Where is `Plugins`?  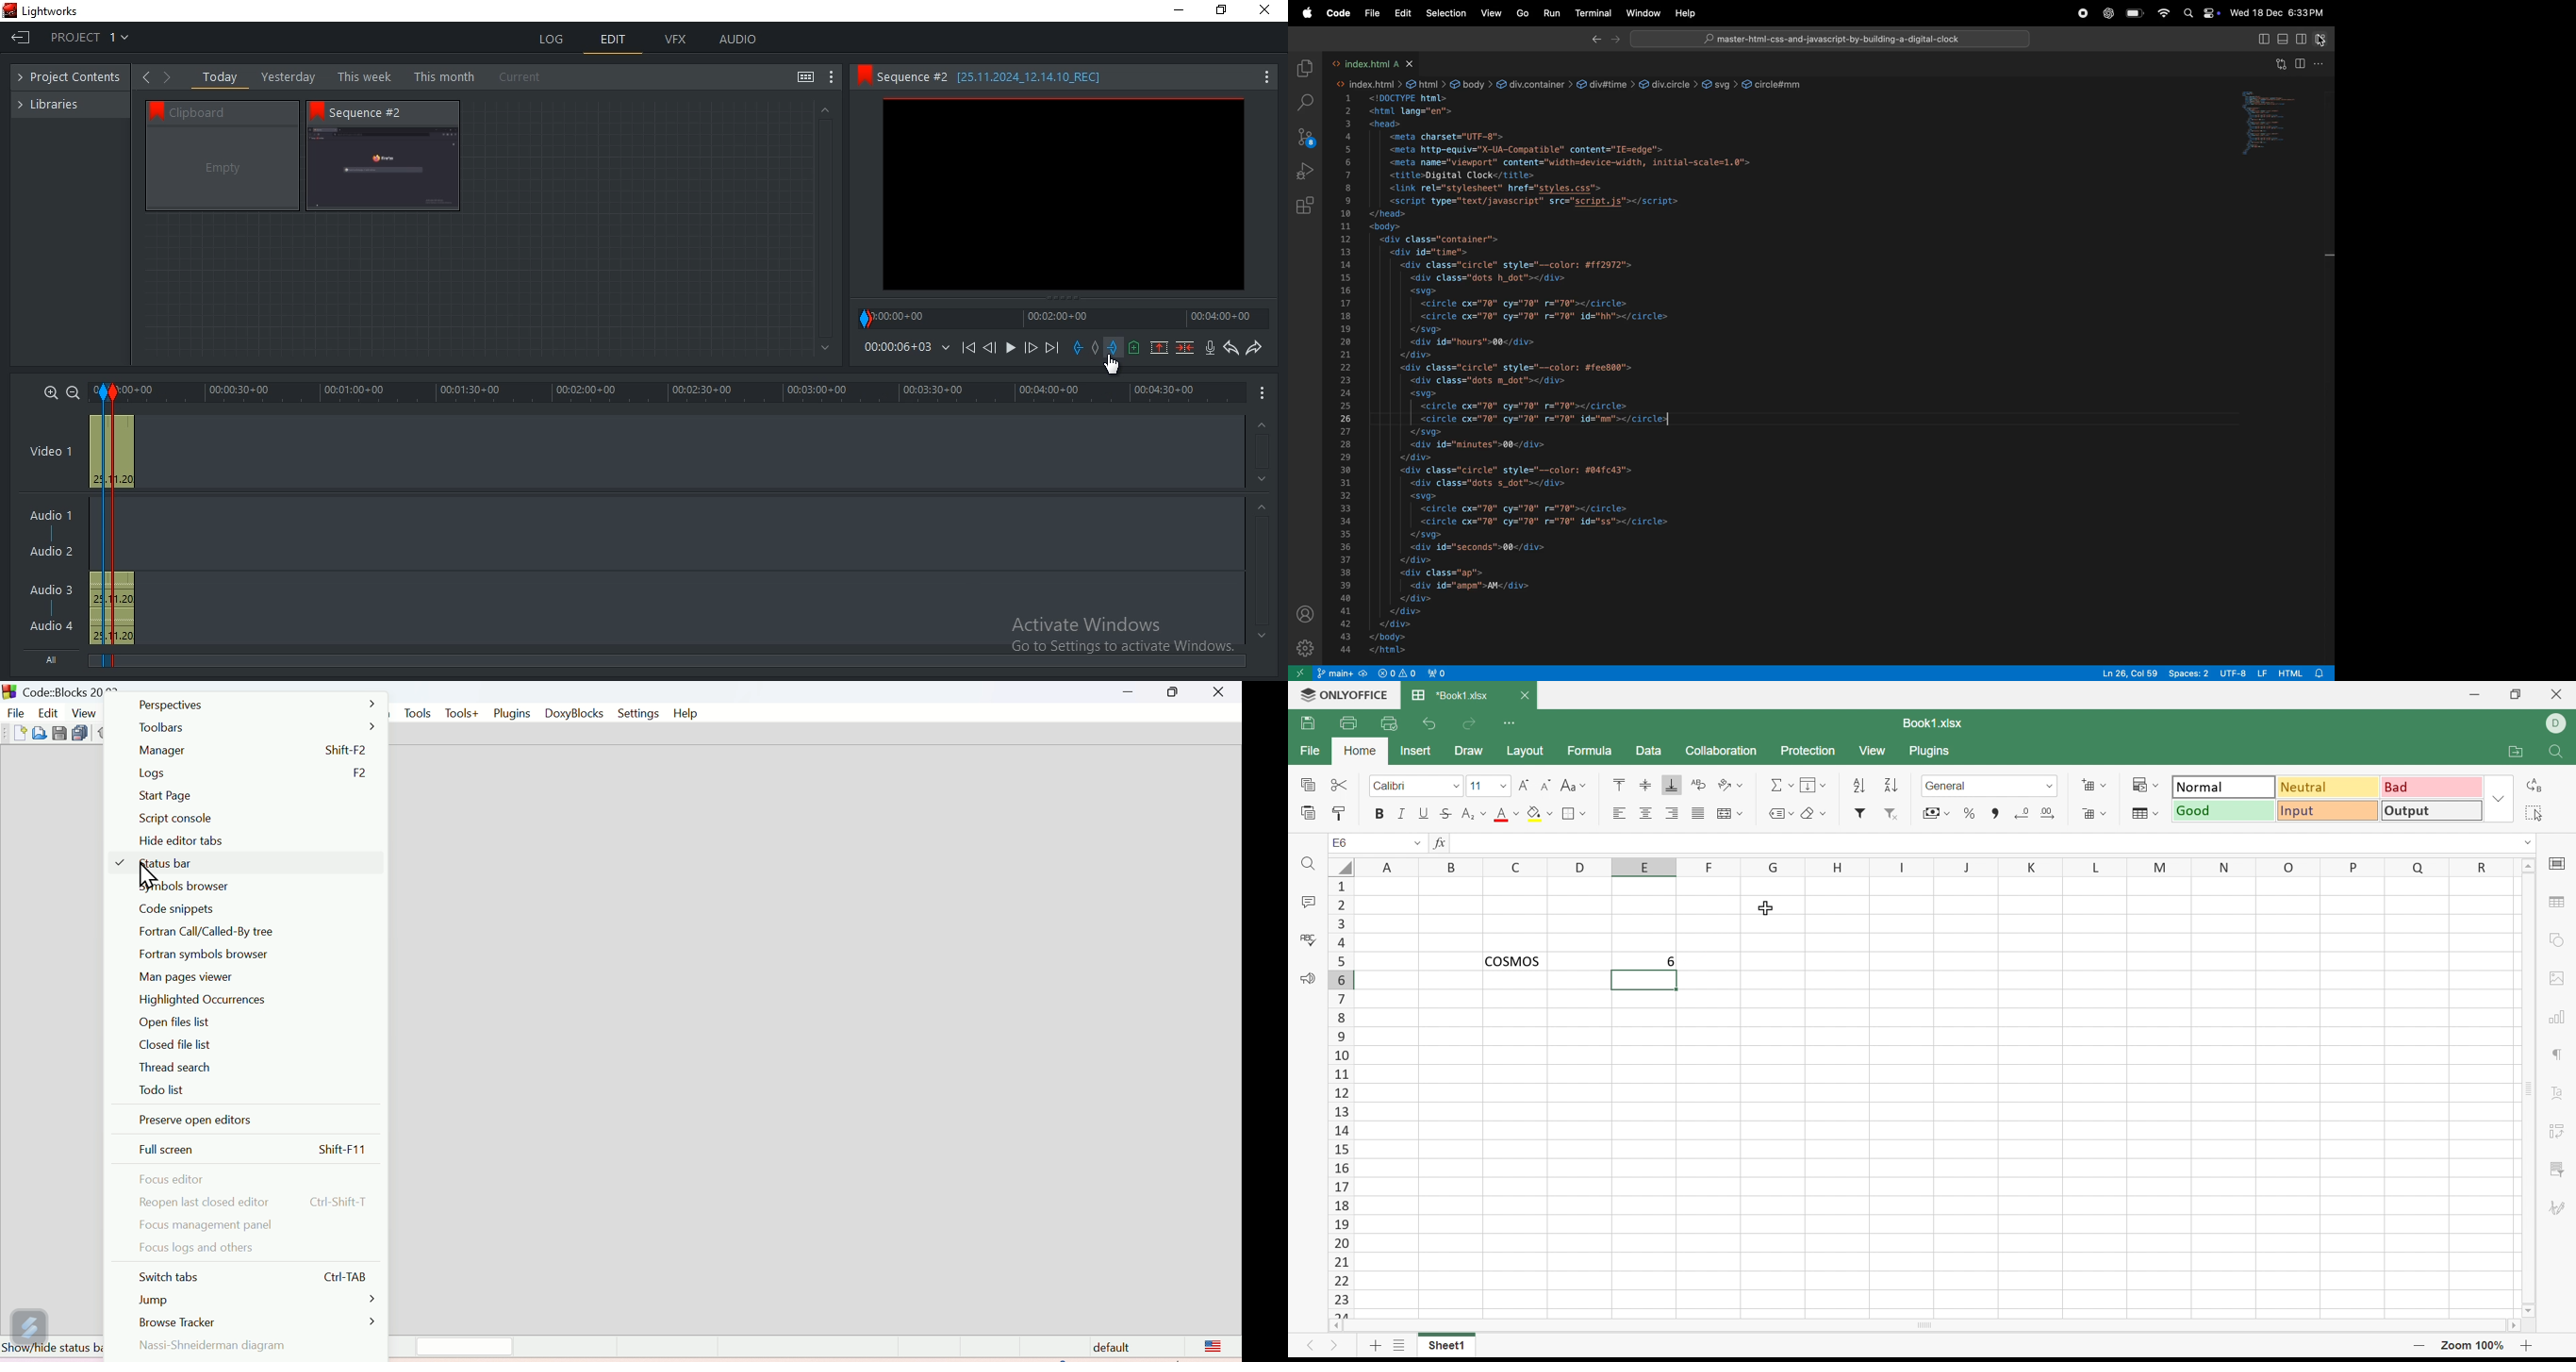
Plugins is located at coordinates (1930, 751).